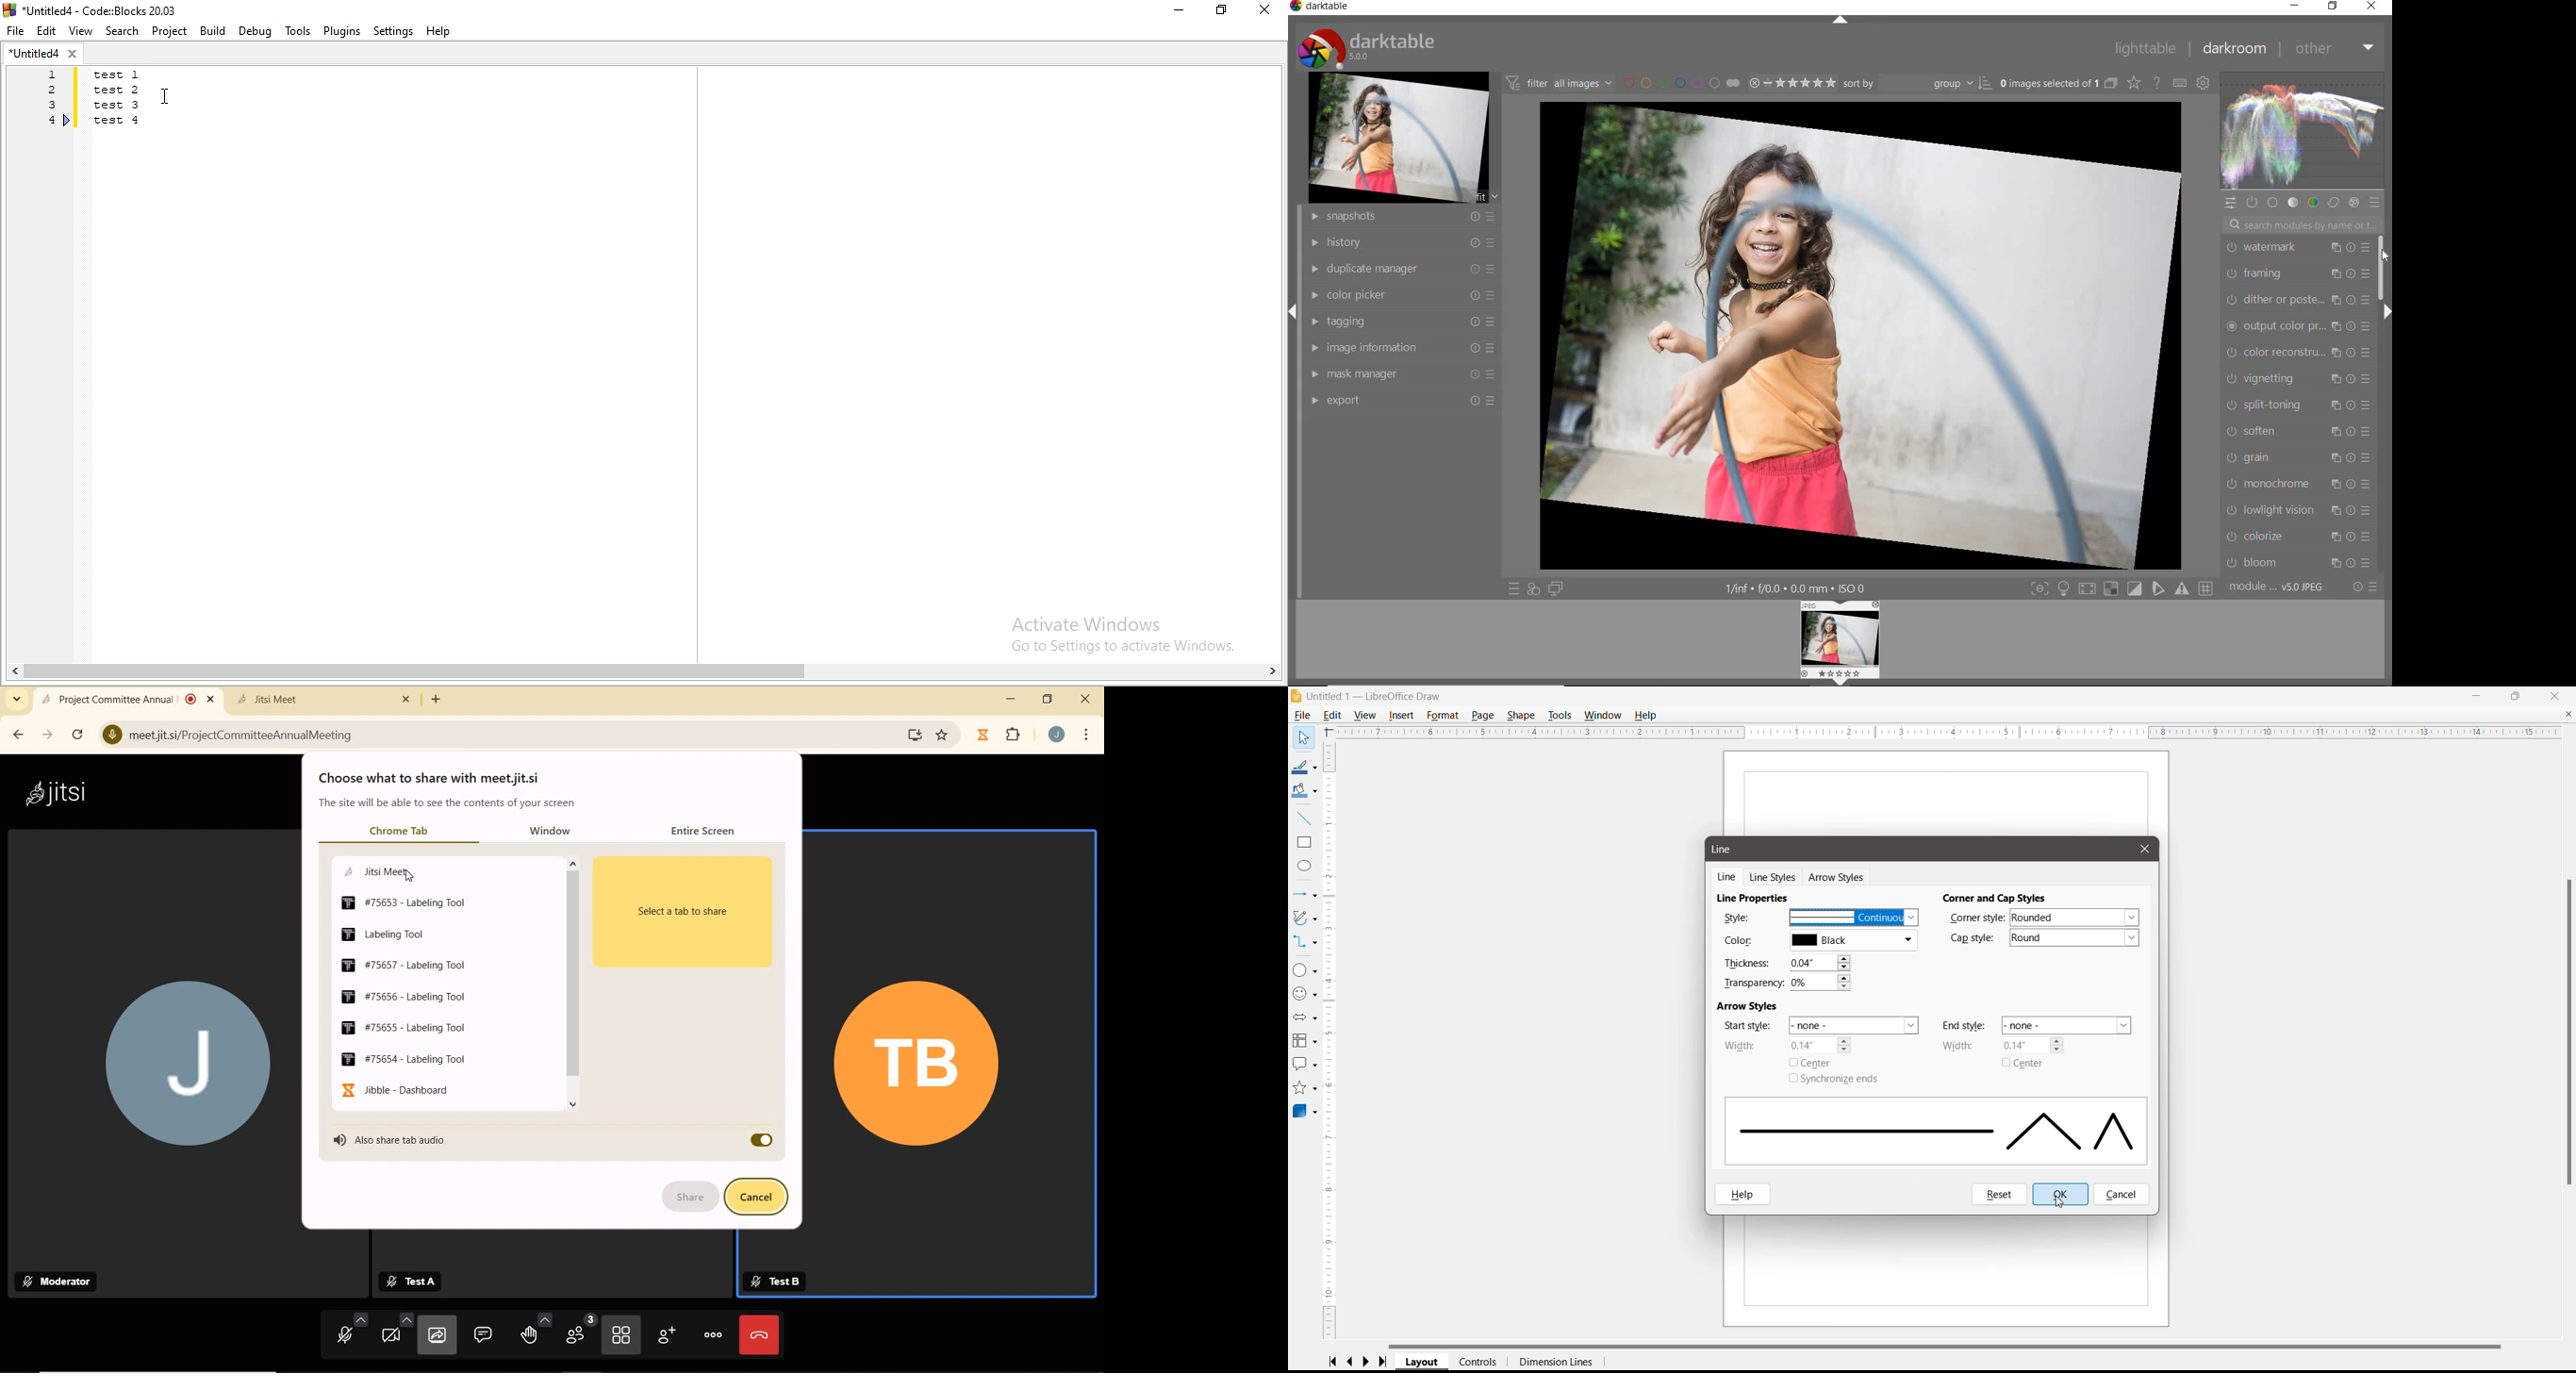 The image size is (2576, 1400). What do you see at coordinates (2334, 204) in the screenshot?
I see `correct` at bounding box center [2334, 204].